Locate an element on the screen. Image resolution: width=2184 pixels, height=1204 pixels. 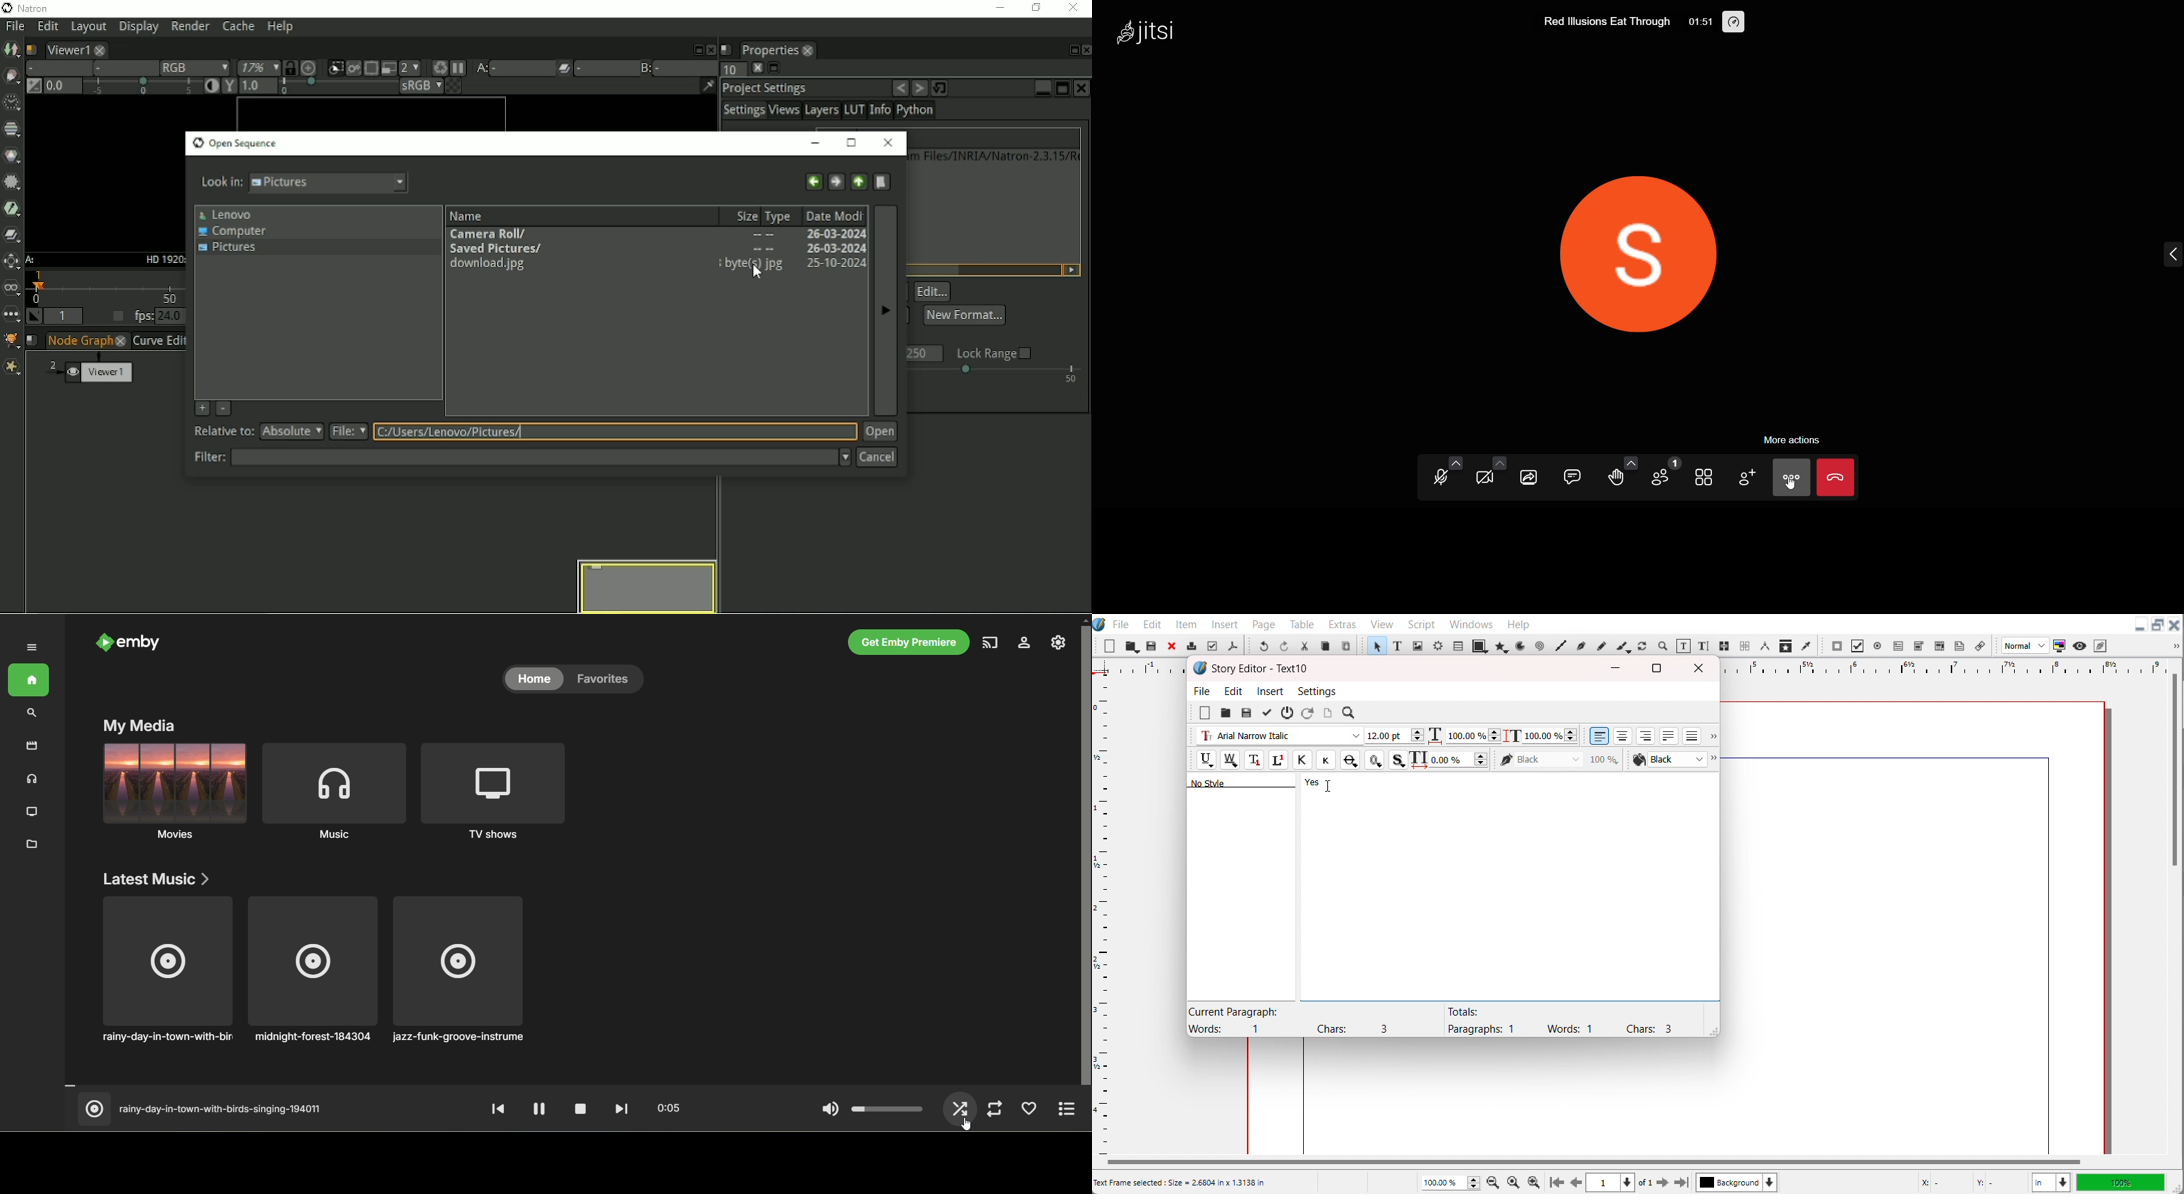
Black is located at coordinates (1560, 759).